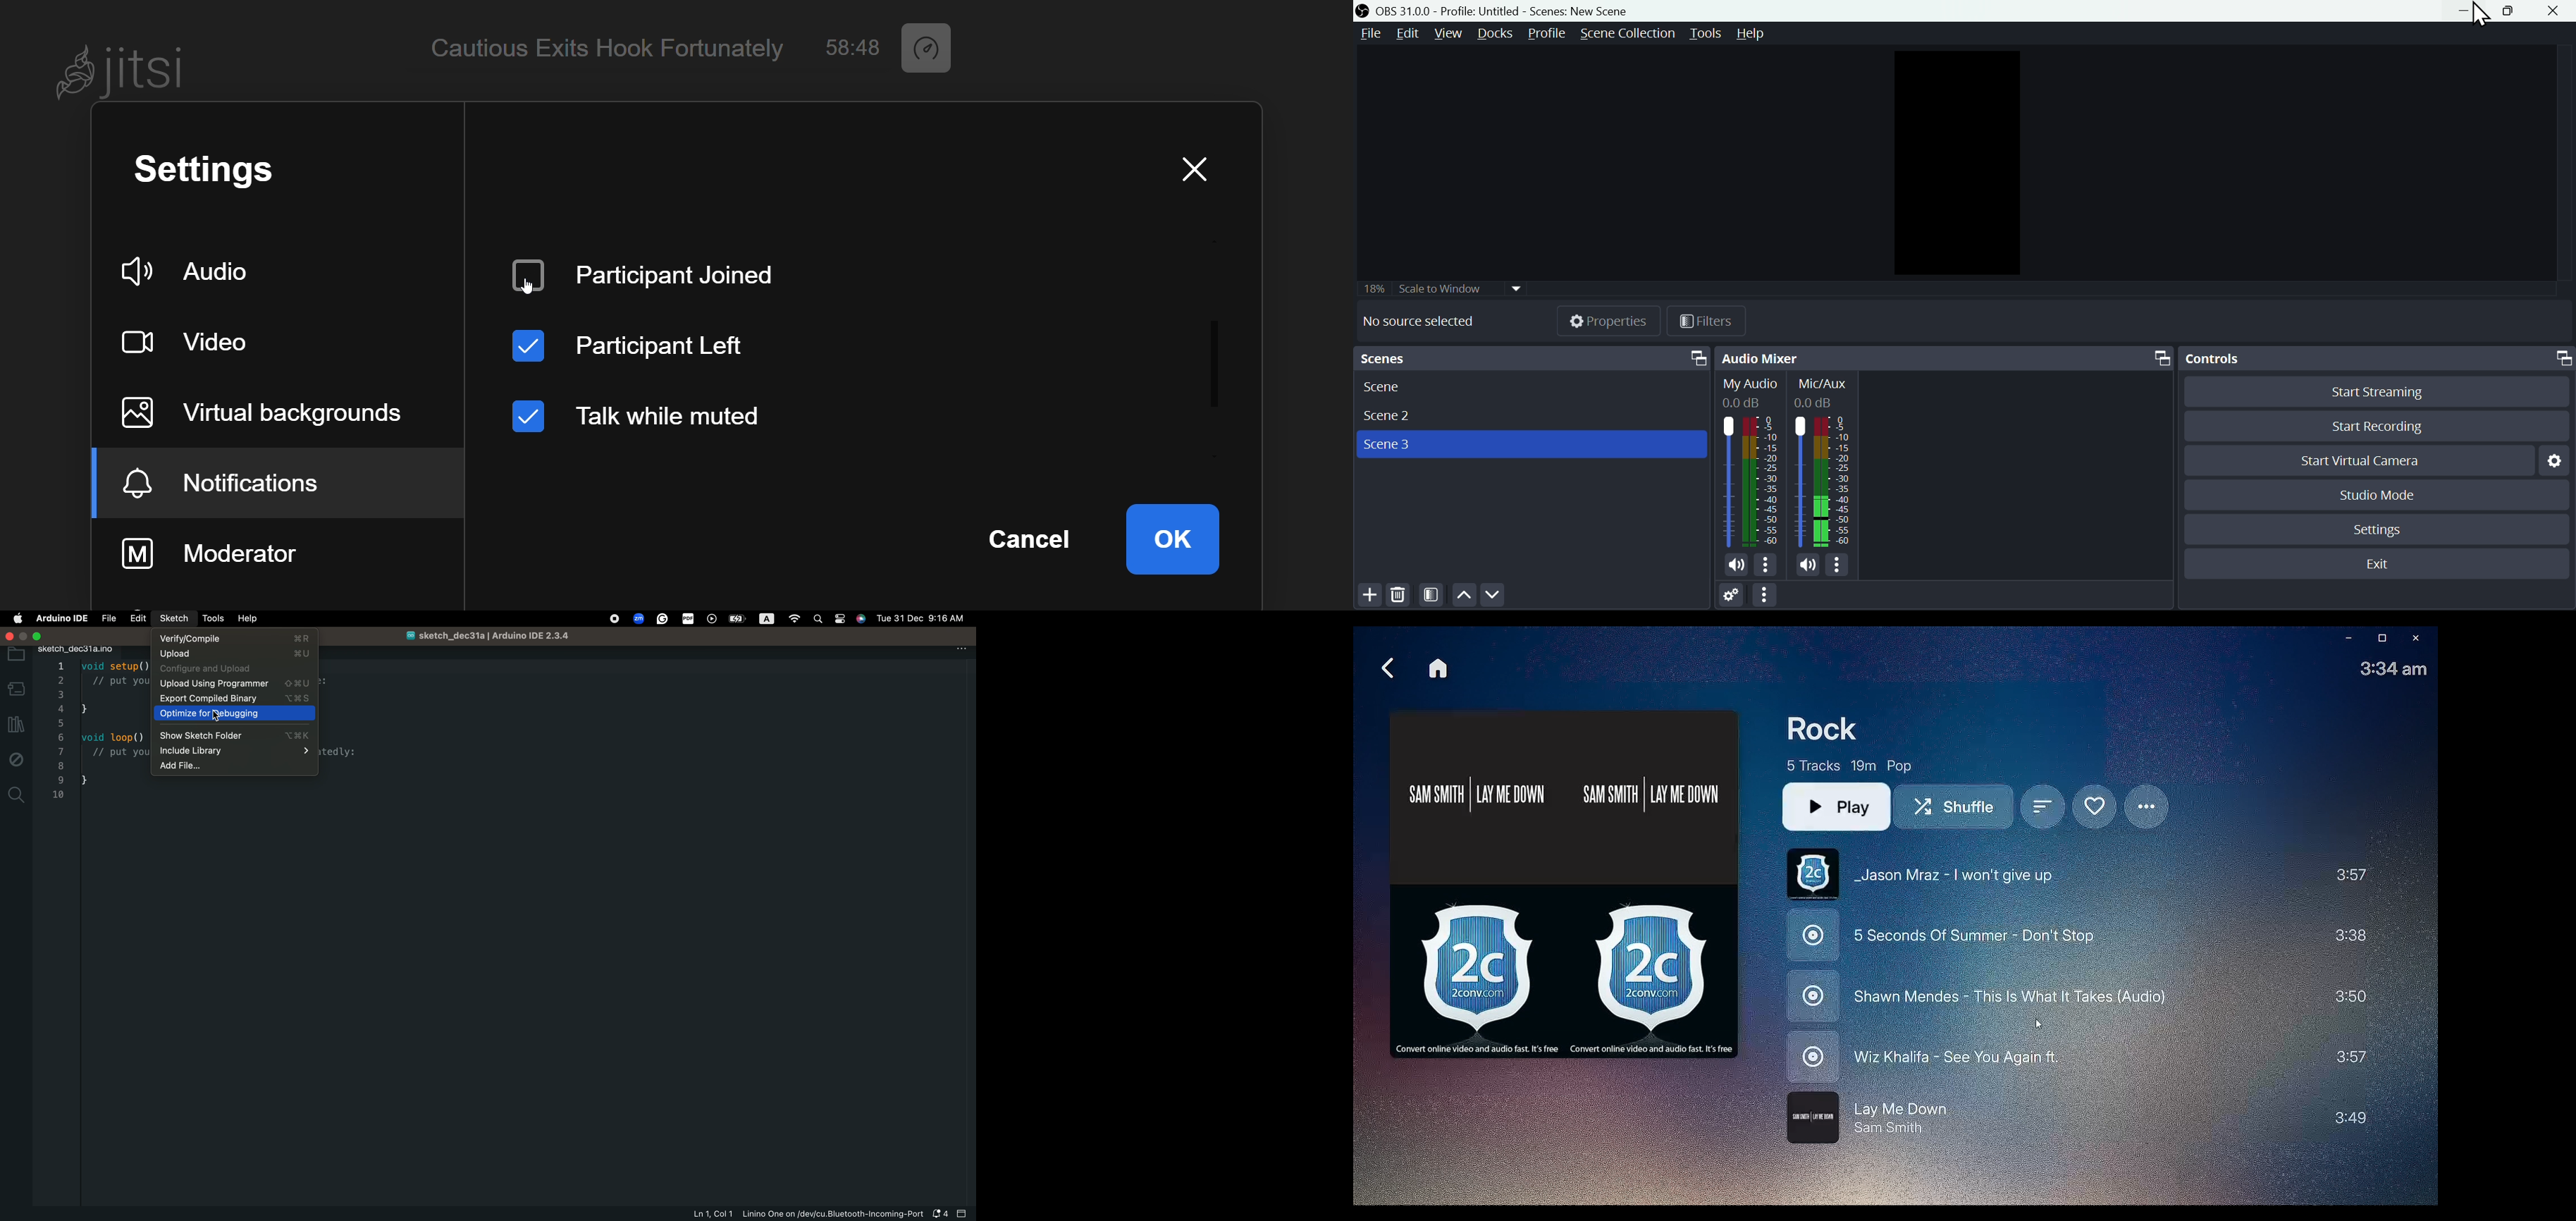 This screenshot has height=1232, width=2576. What do you see at coordinates (1367, 597) in the screenshot?
I see `Add` at bounding box center [1367, 597].